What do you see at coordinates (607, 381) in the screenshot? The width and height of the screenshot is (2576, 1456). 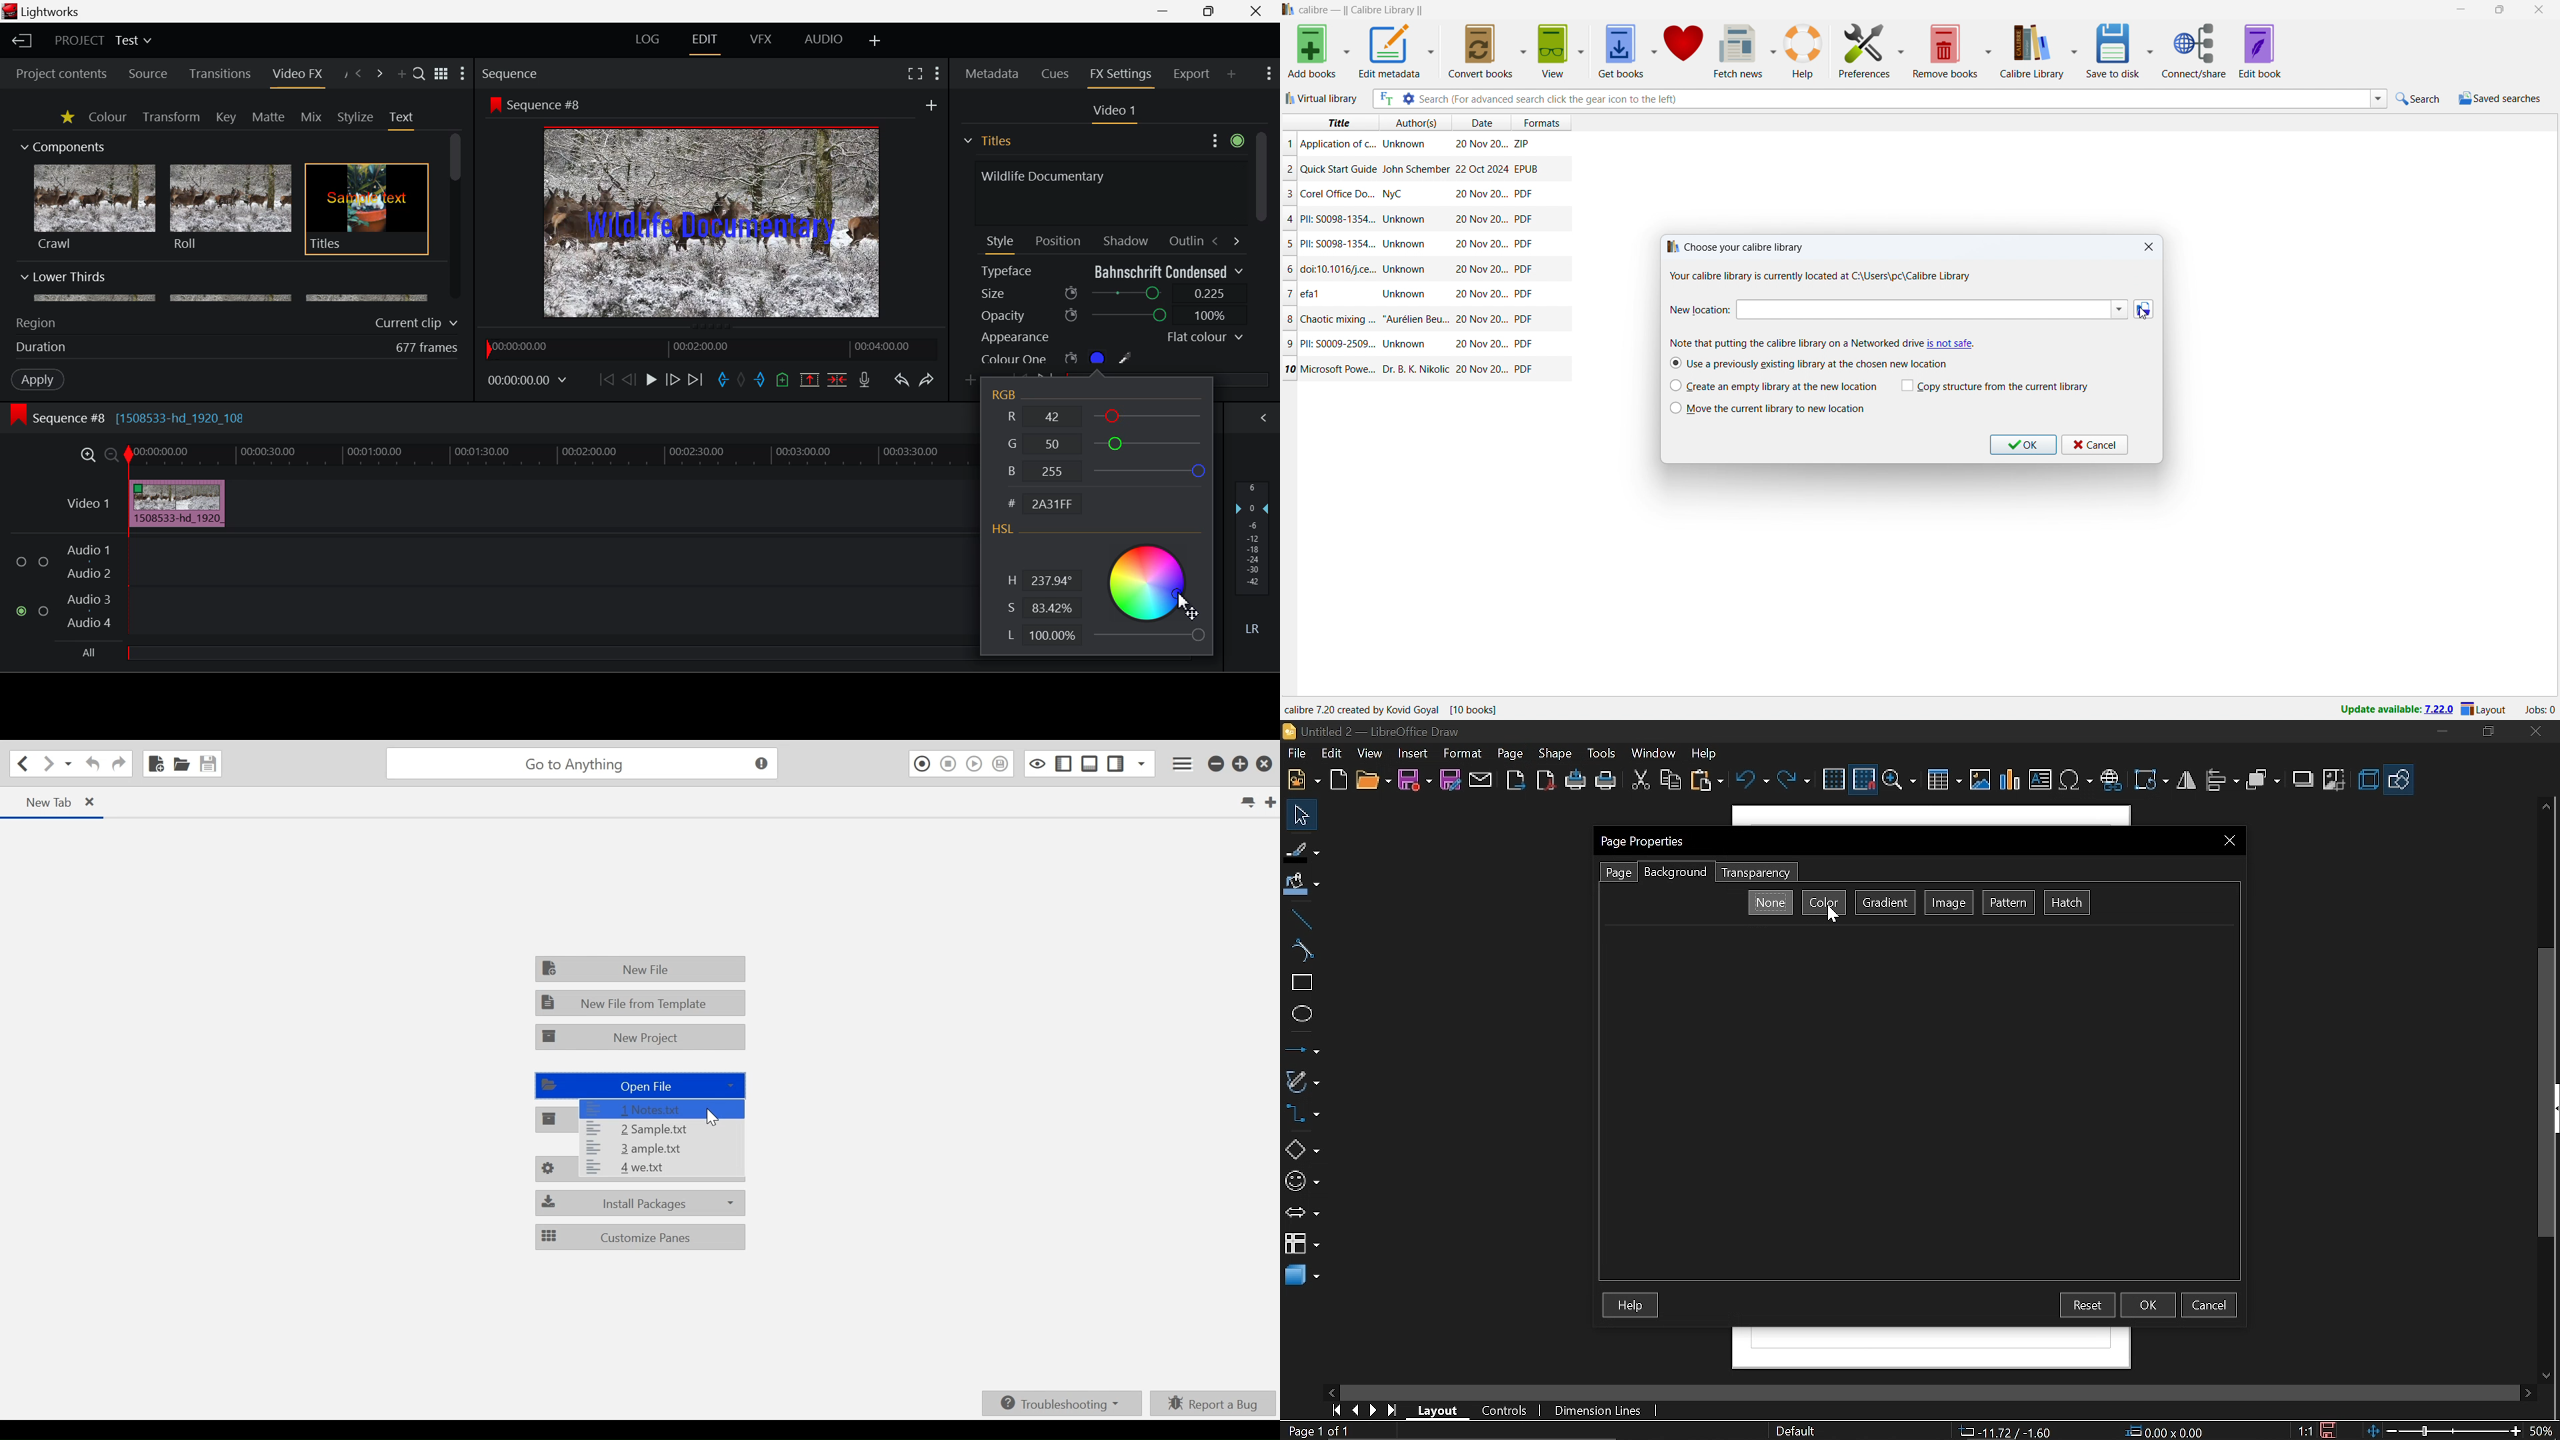 I see `To Start` at bounding box center [607, 381].